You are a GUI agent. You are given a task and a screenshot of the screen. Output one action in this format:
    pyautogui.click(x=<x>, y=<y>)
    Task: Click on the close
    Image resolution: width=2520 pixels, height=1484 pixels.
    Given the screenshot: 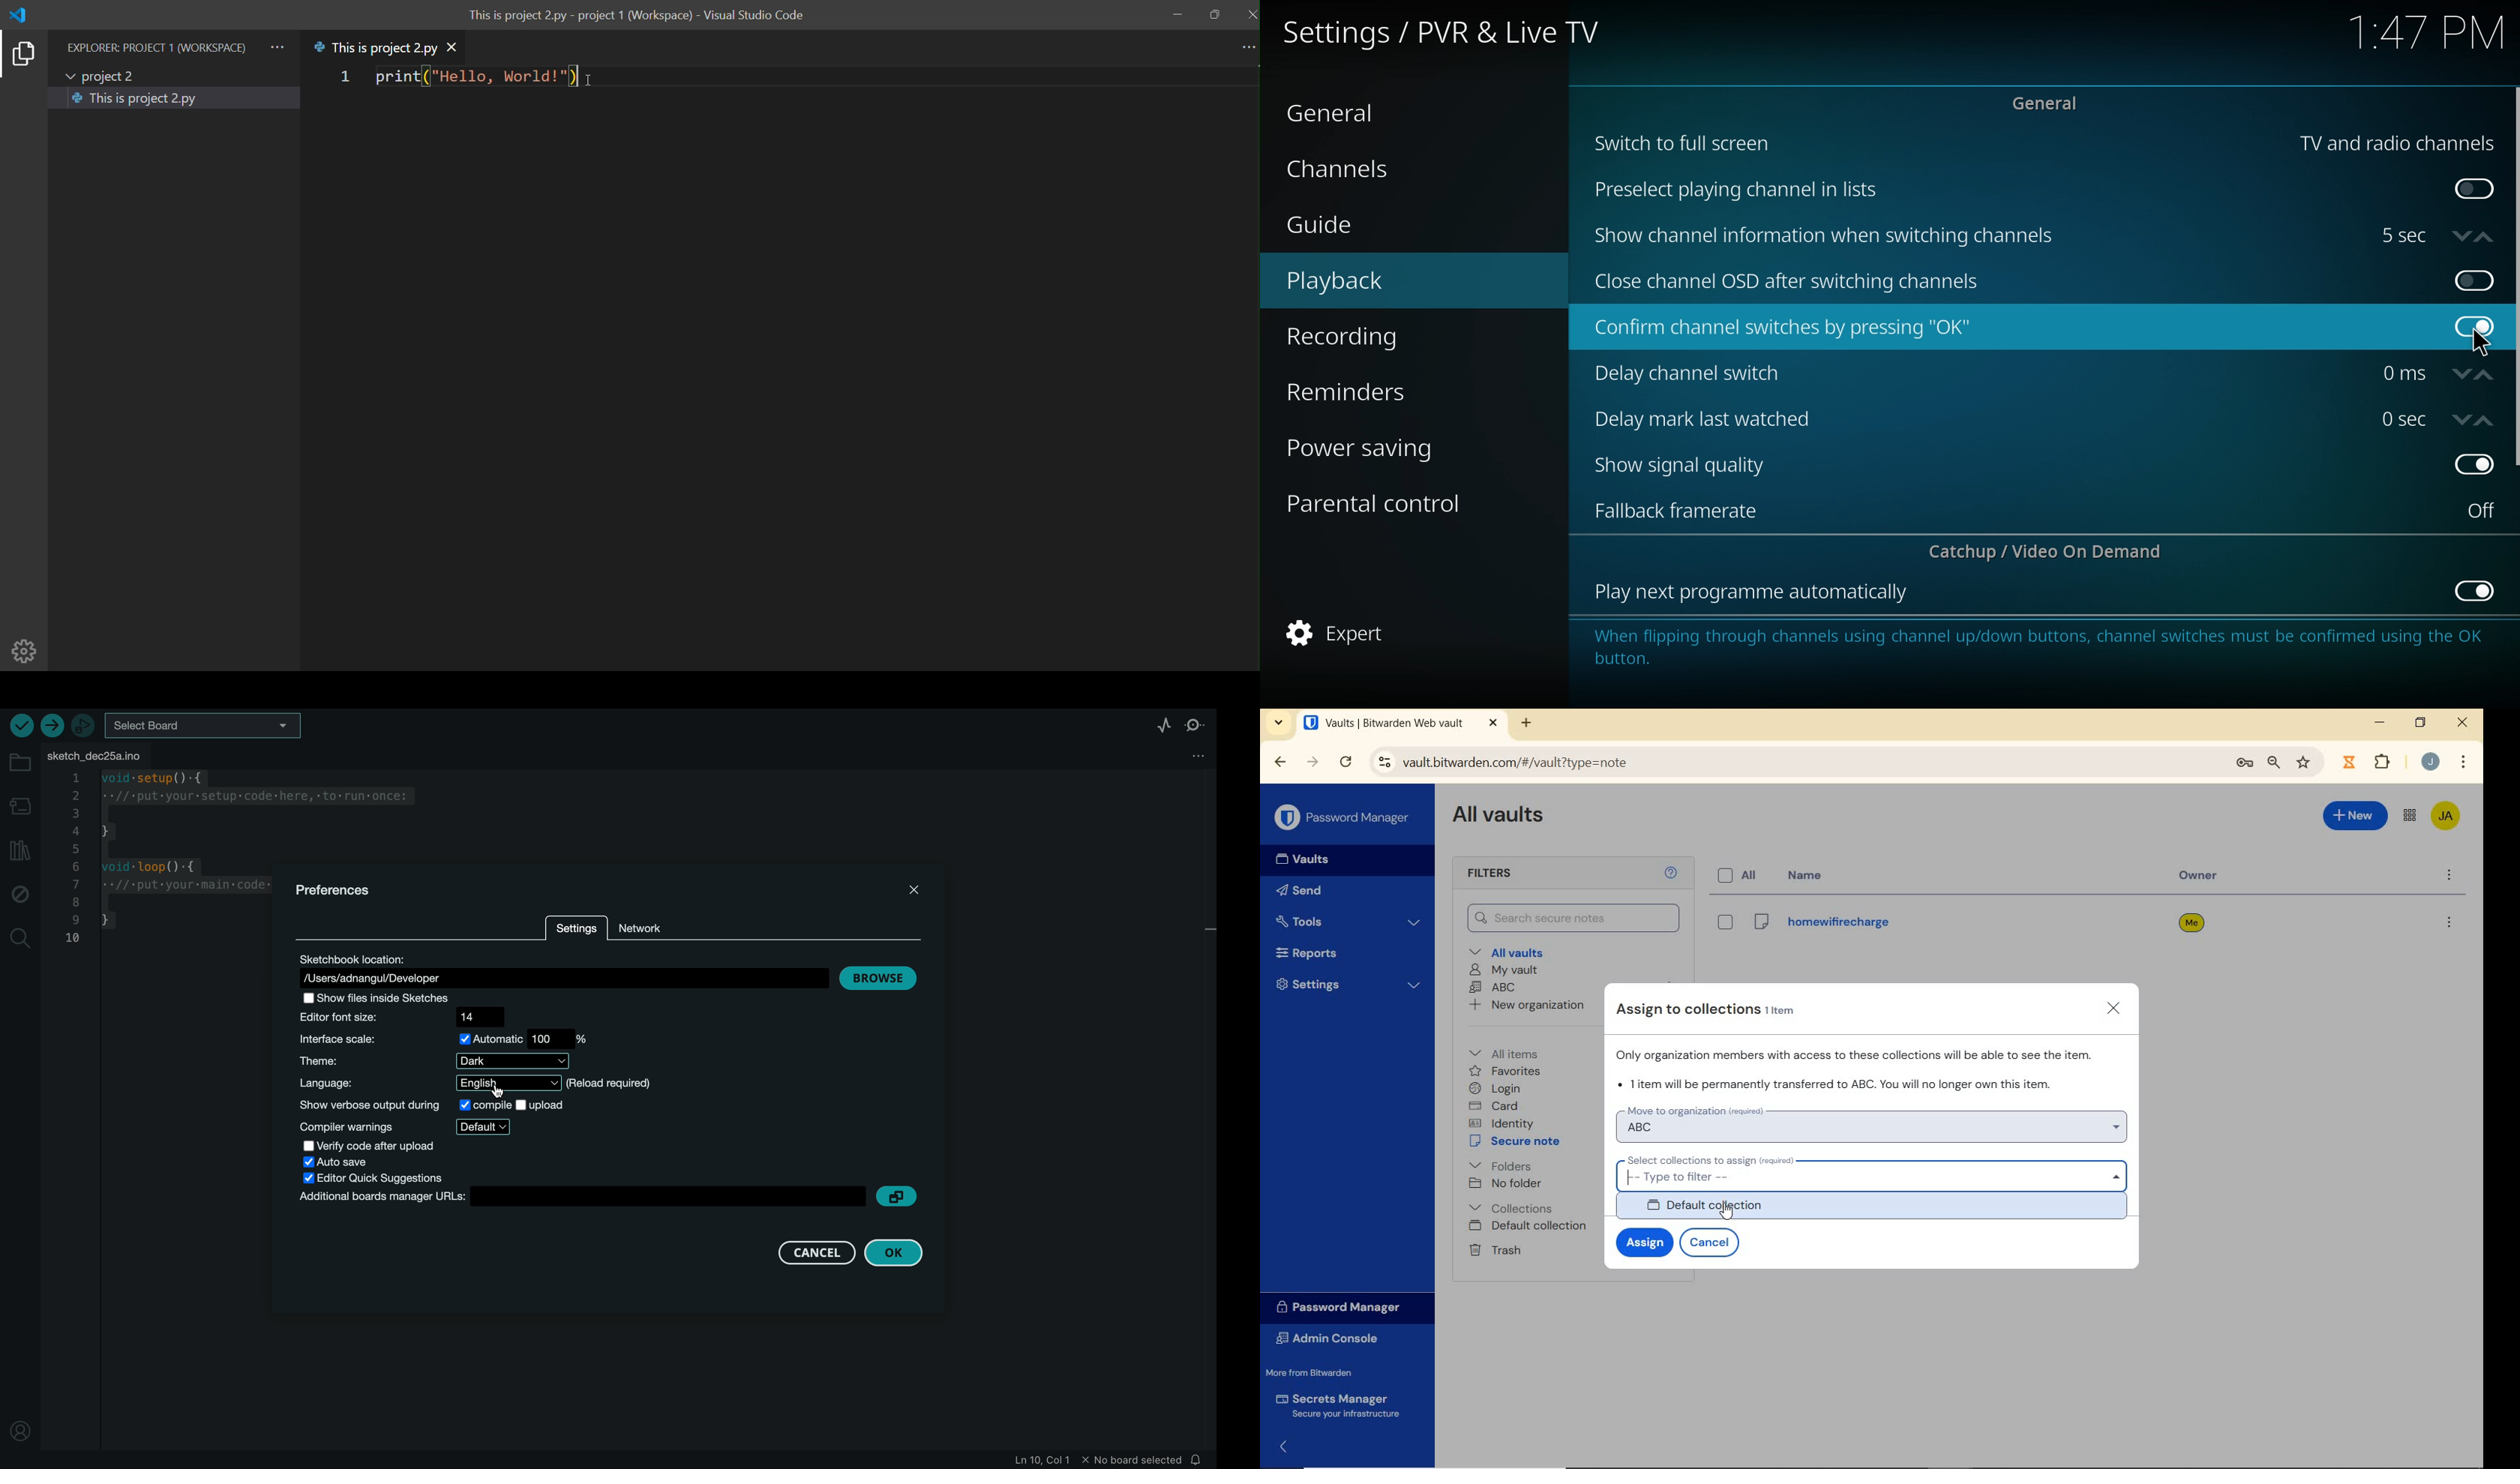 What is the action you would take?
    pyautogui.click(x=2116, y=1009)
    